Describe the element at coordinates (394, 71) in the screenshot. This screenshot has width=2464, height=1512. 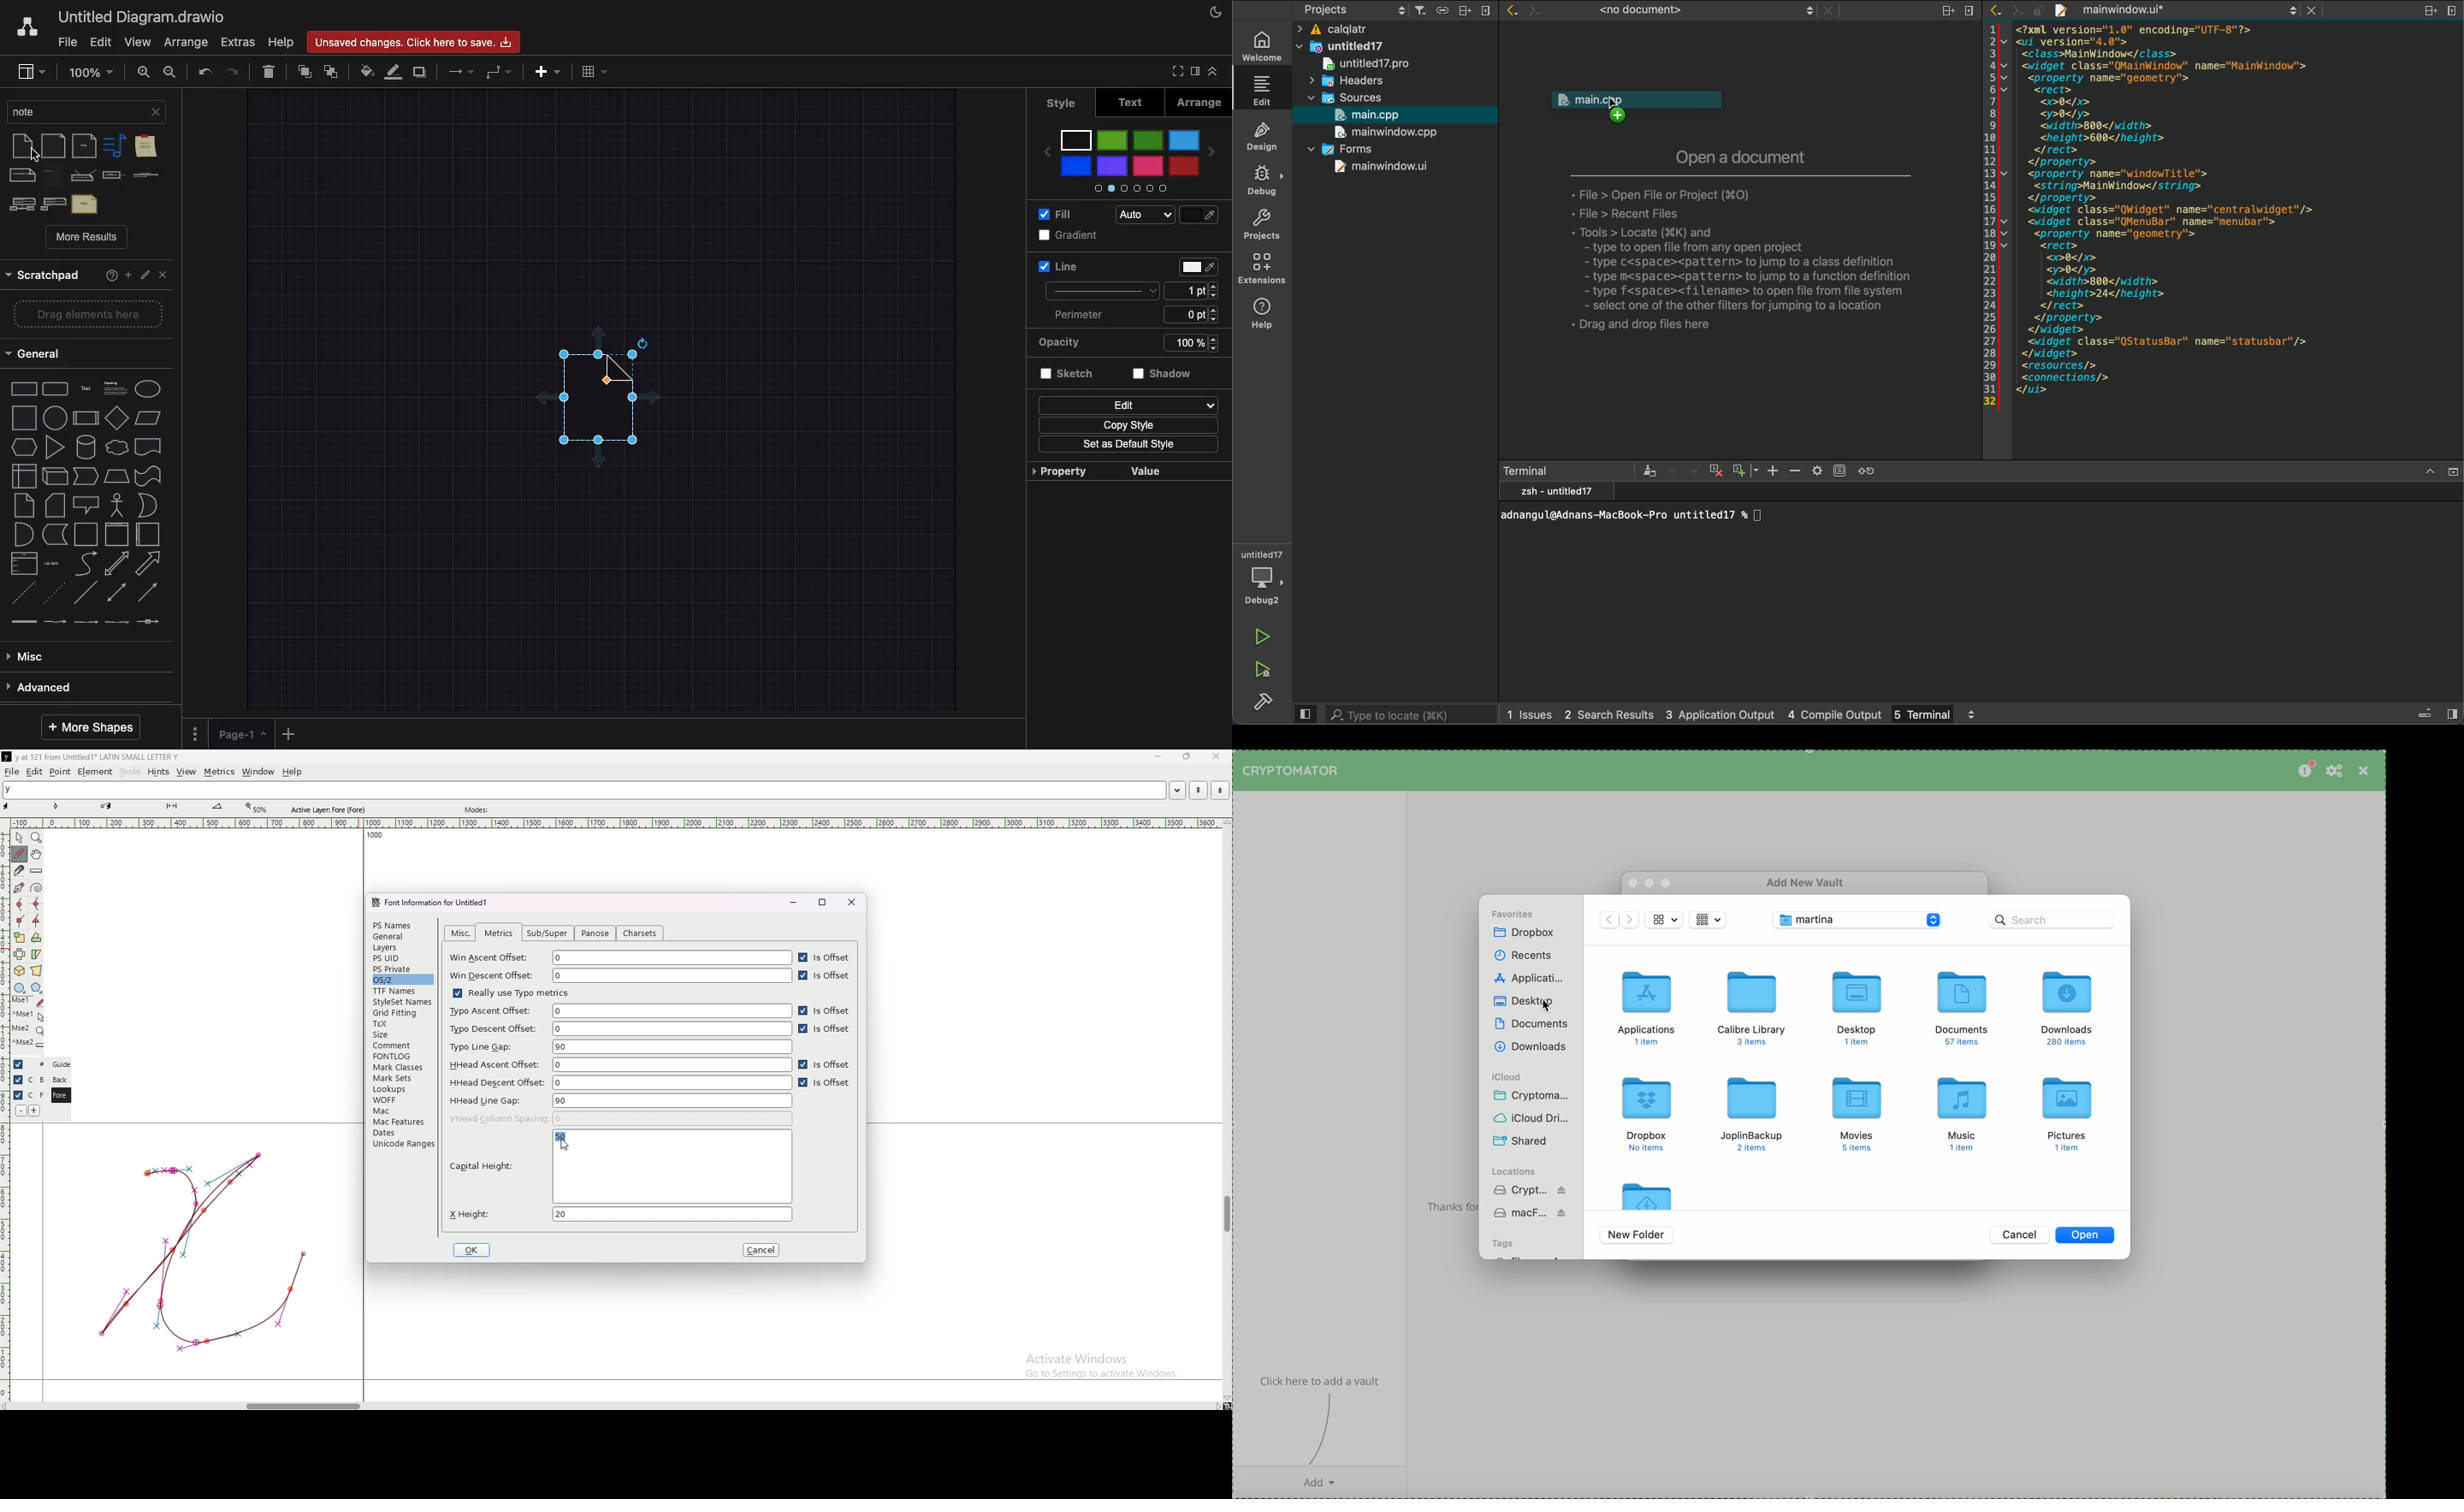
I see `Line color` at that location.